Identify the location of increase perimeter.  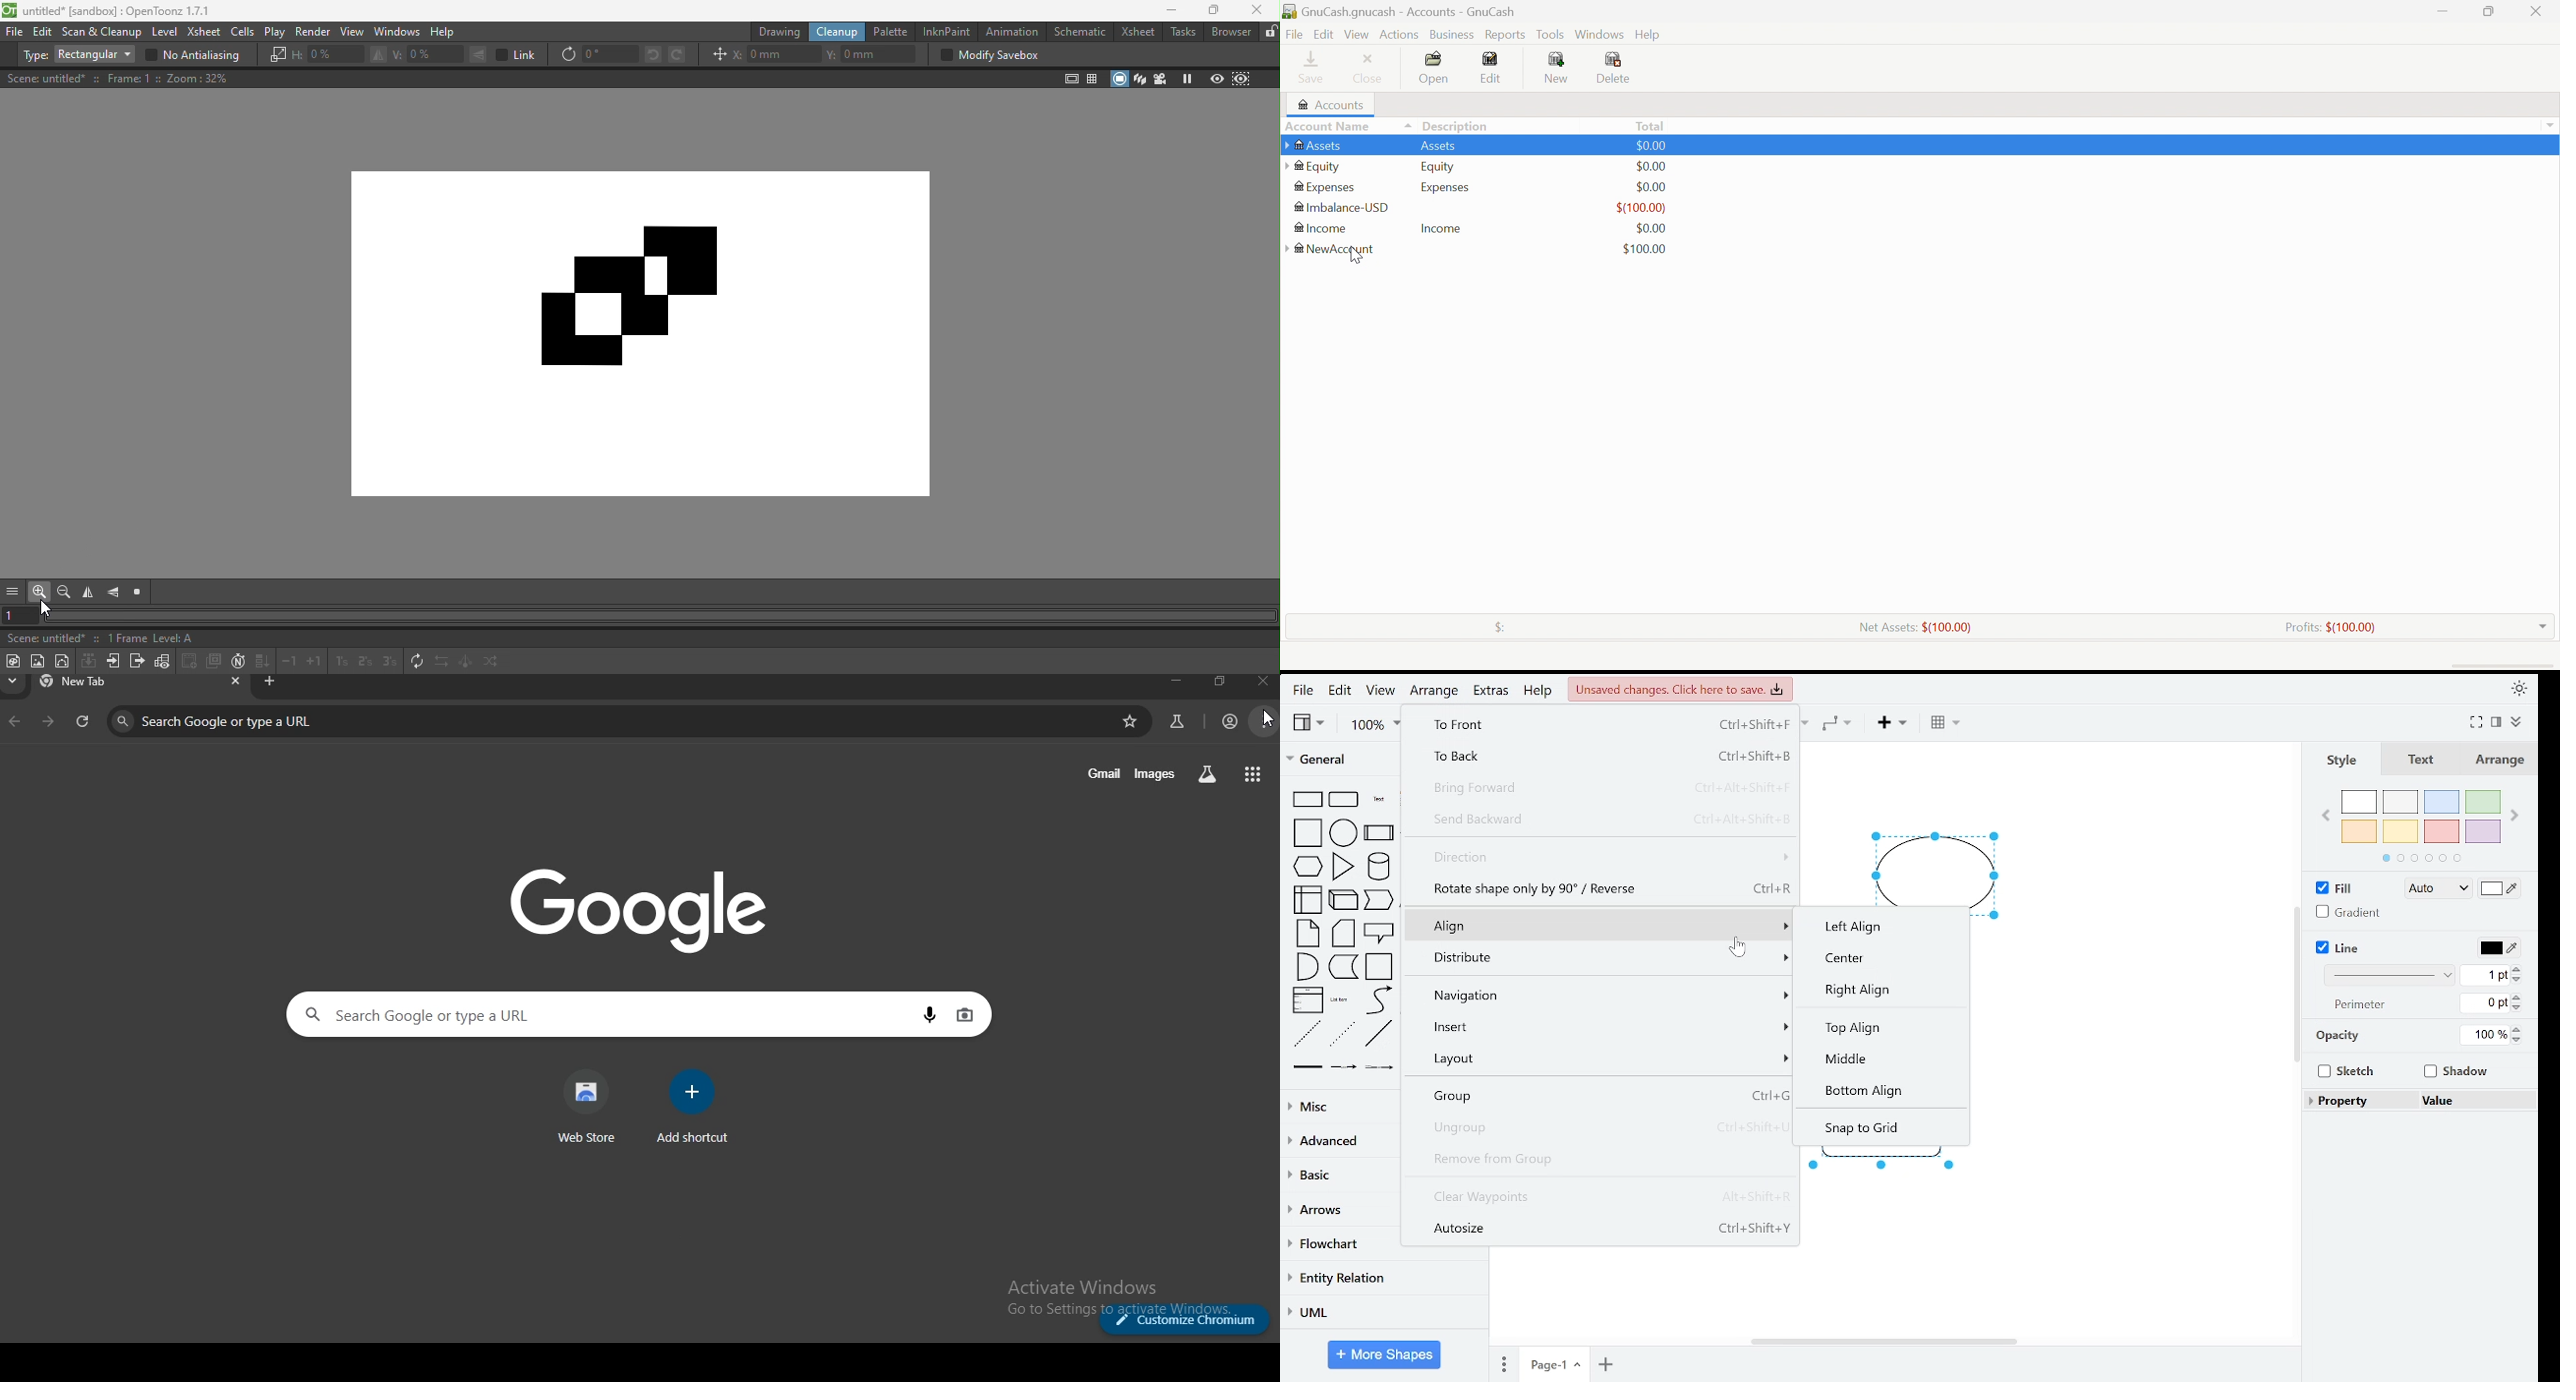
(2521, 995).